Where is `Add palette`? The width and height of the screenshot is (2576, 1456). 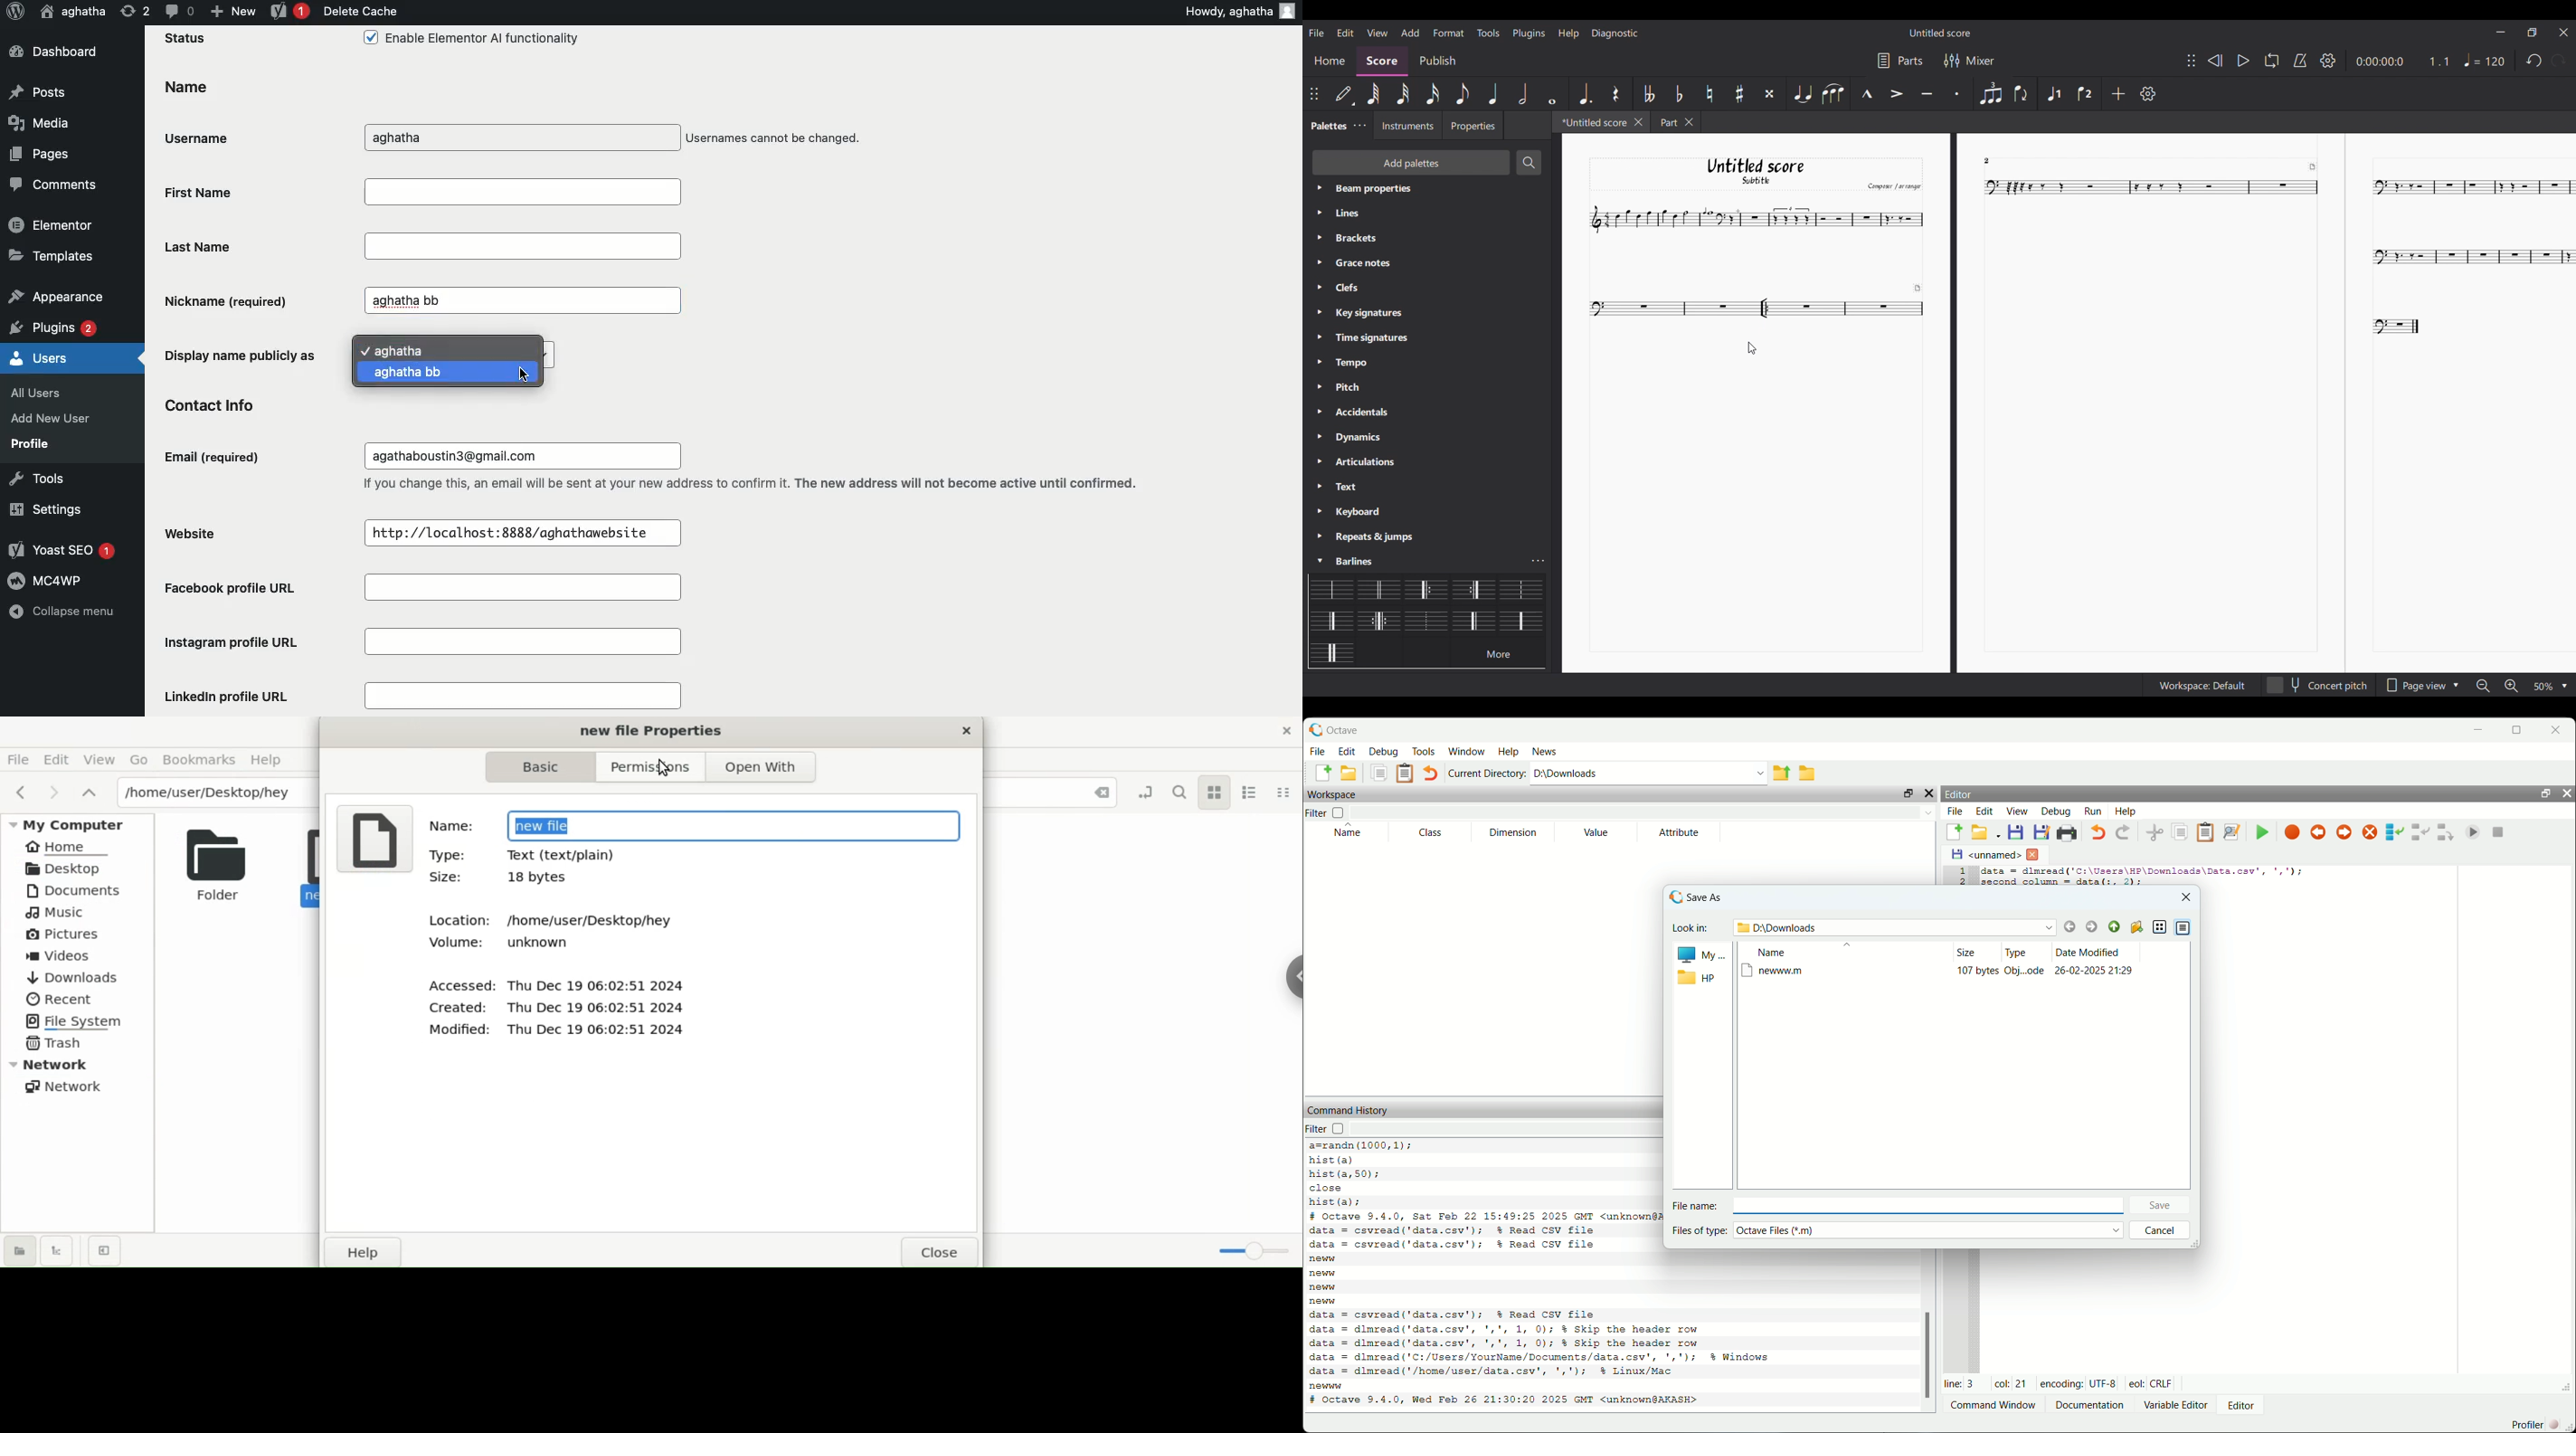 Add palette is located at coordinates (1413, 162).